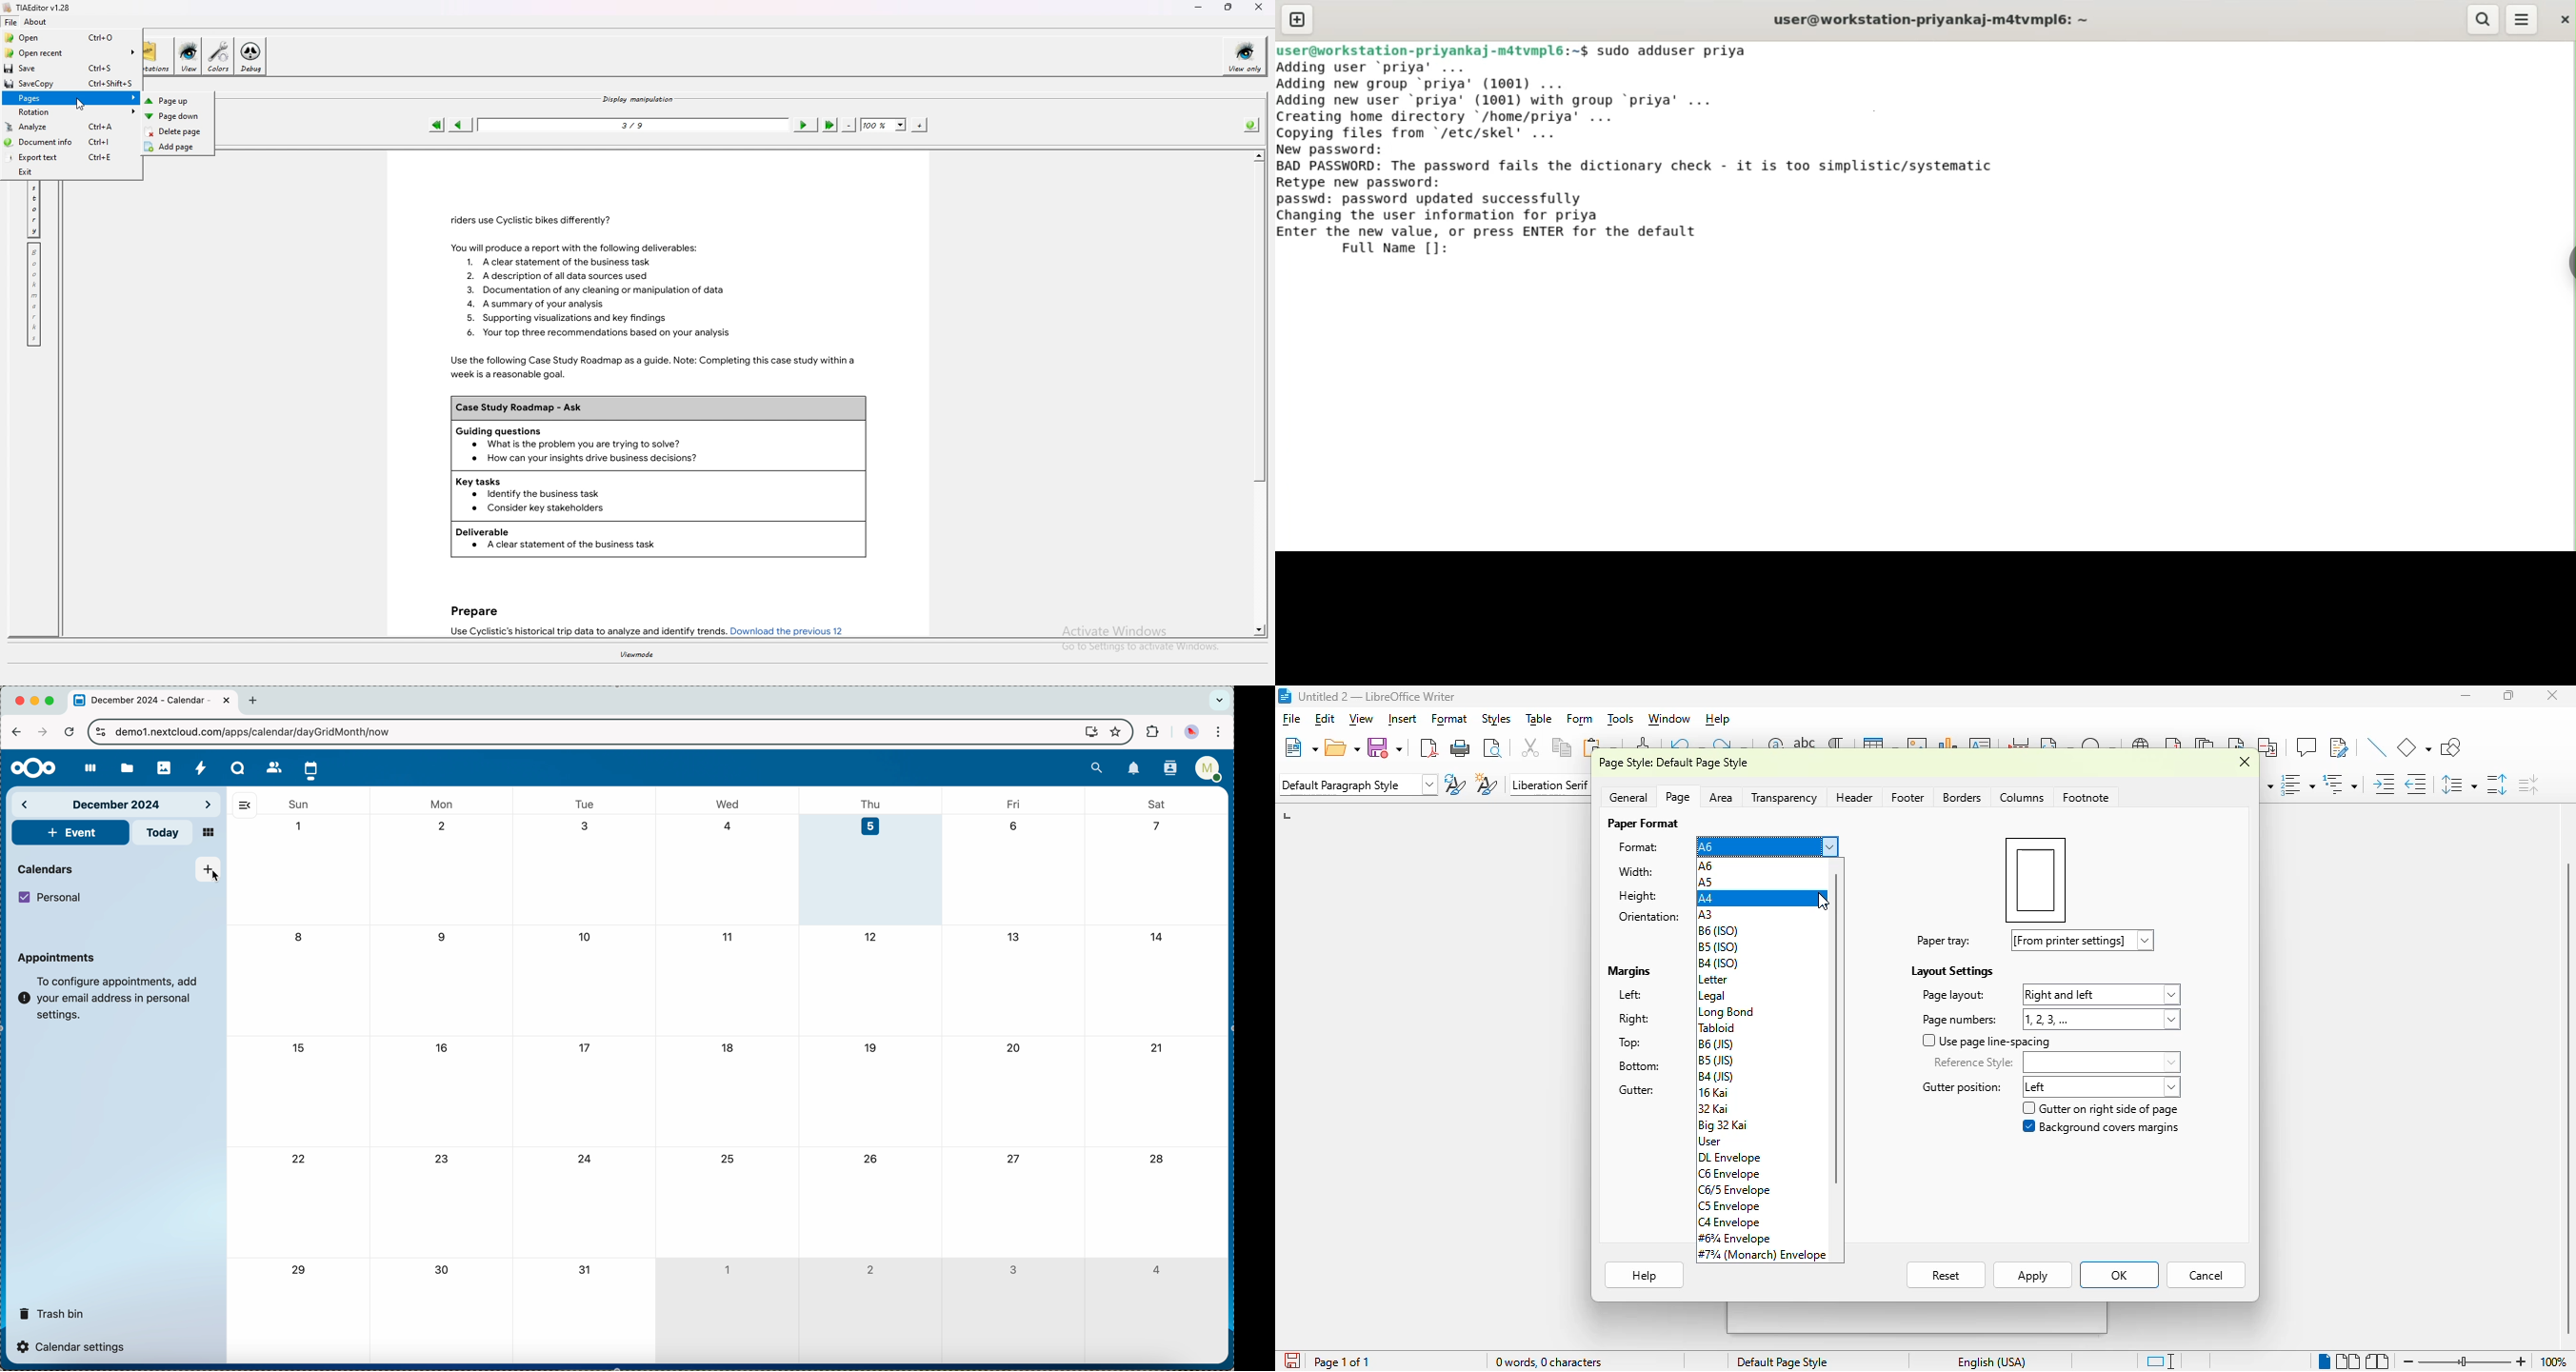  Describe the element at coordinates (636, 655) in the screenshot. I see `viewmode` at that location.